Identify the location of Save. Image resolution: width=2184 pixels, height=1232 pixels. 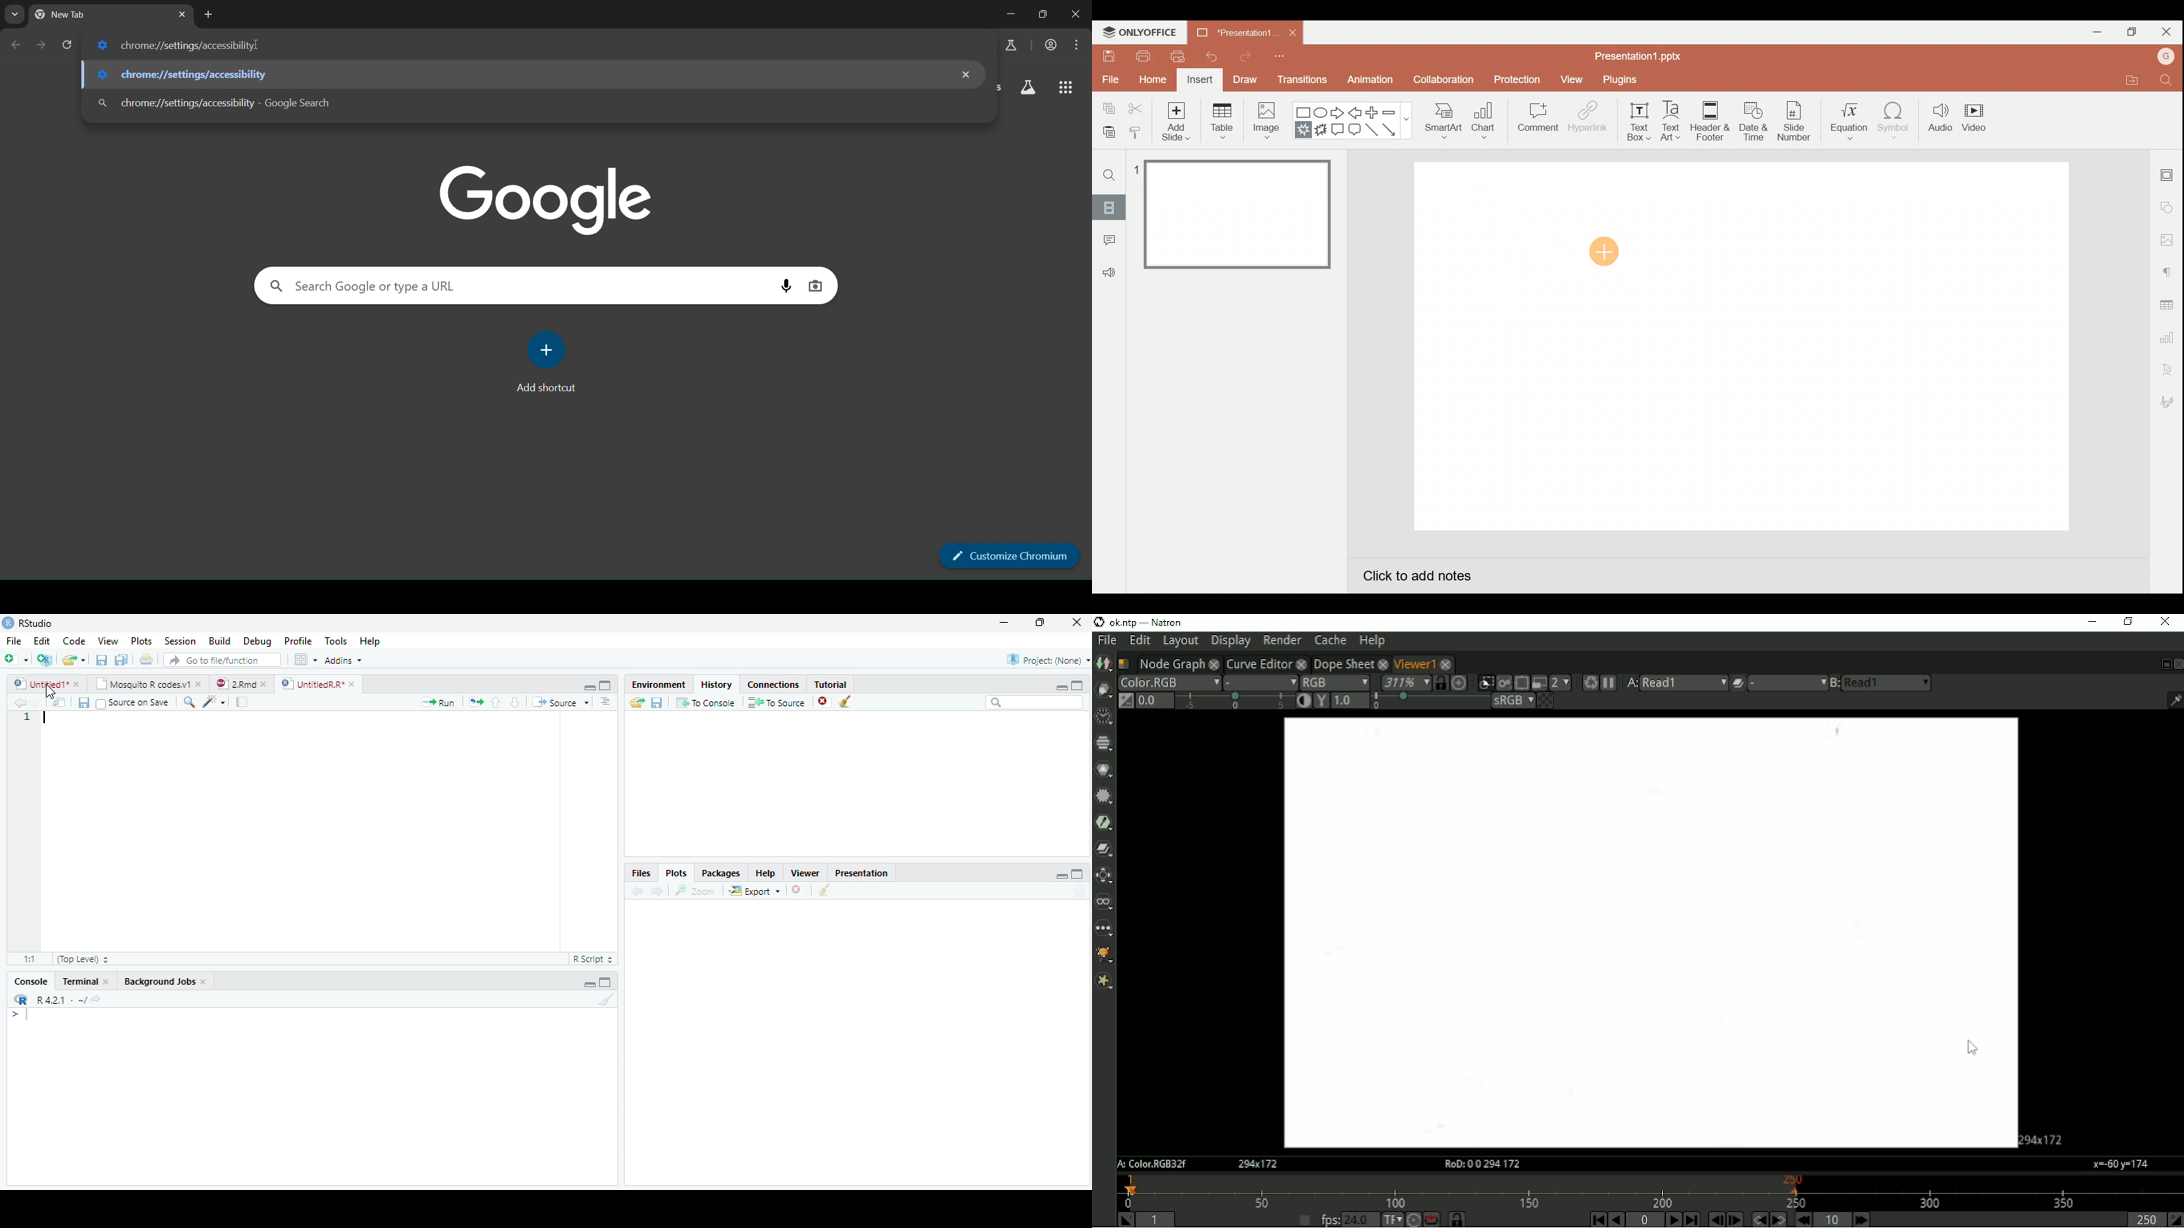
(101, 661).